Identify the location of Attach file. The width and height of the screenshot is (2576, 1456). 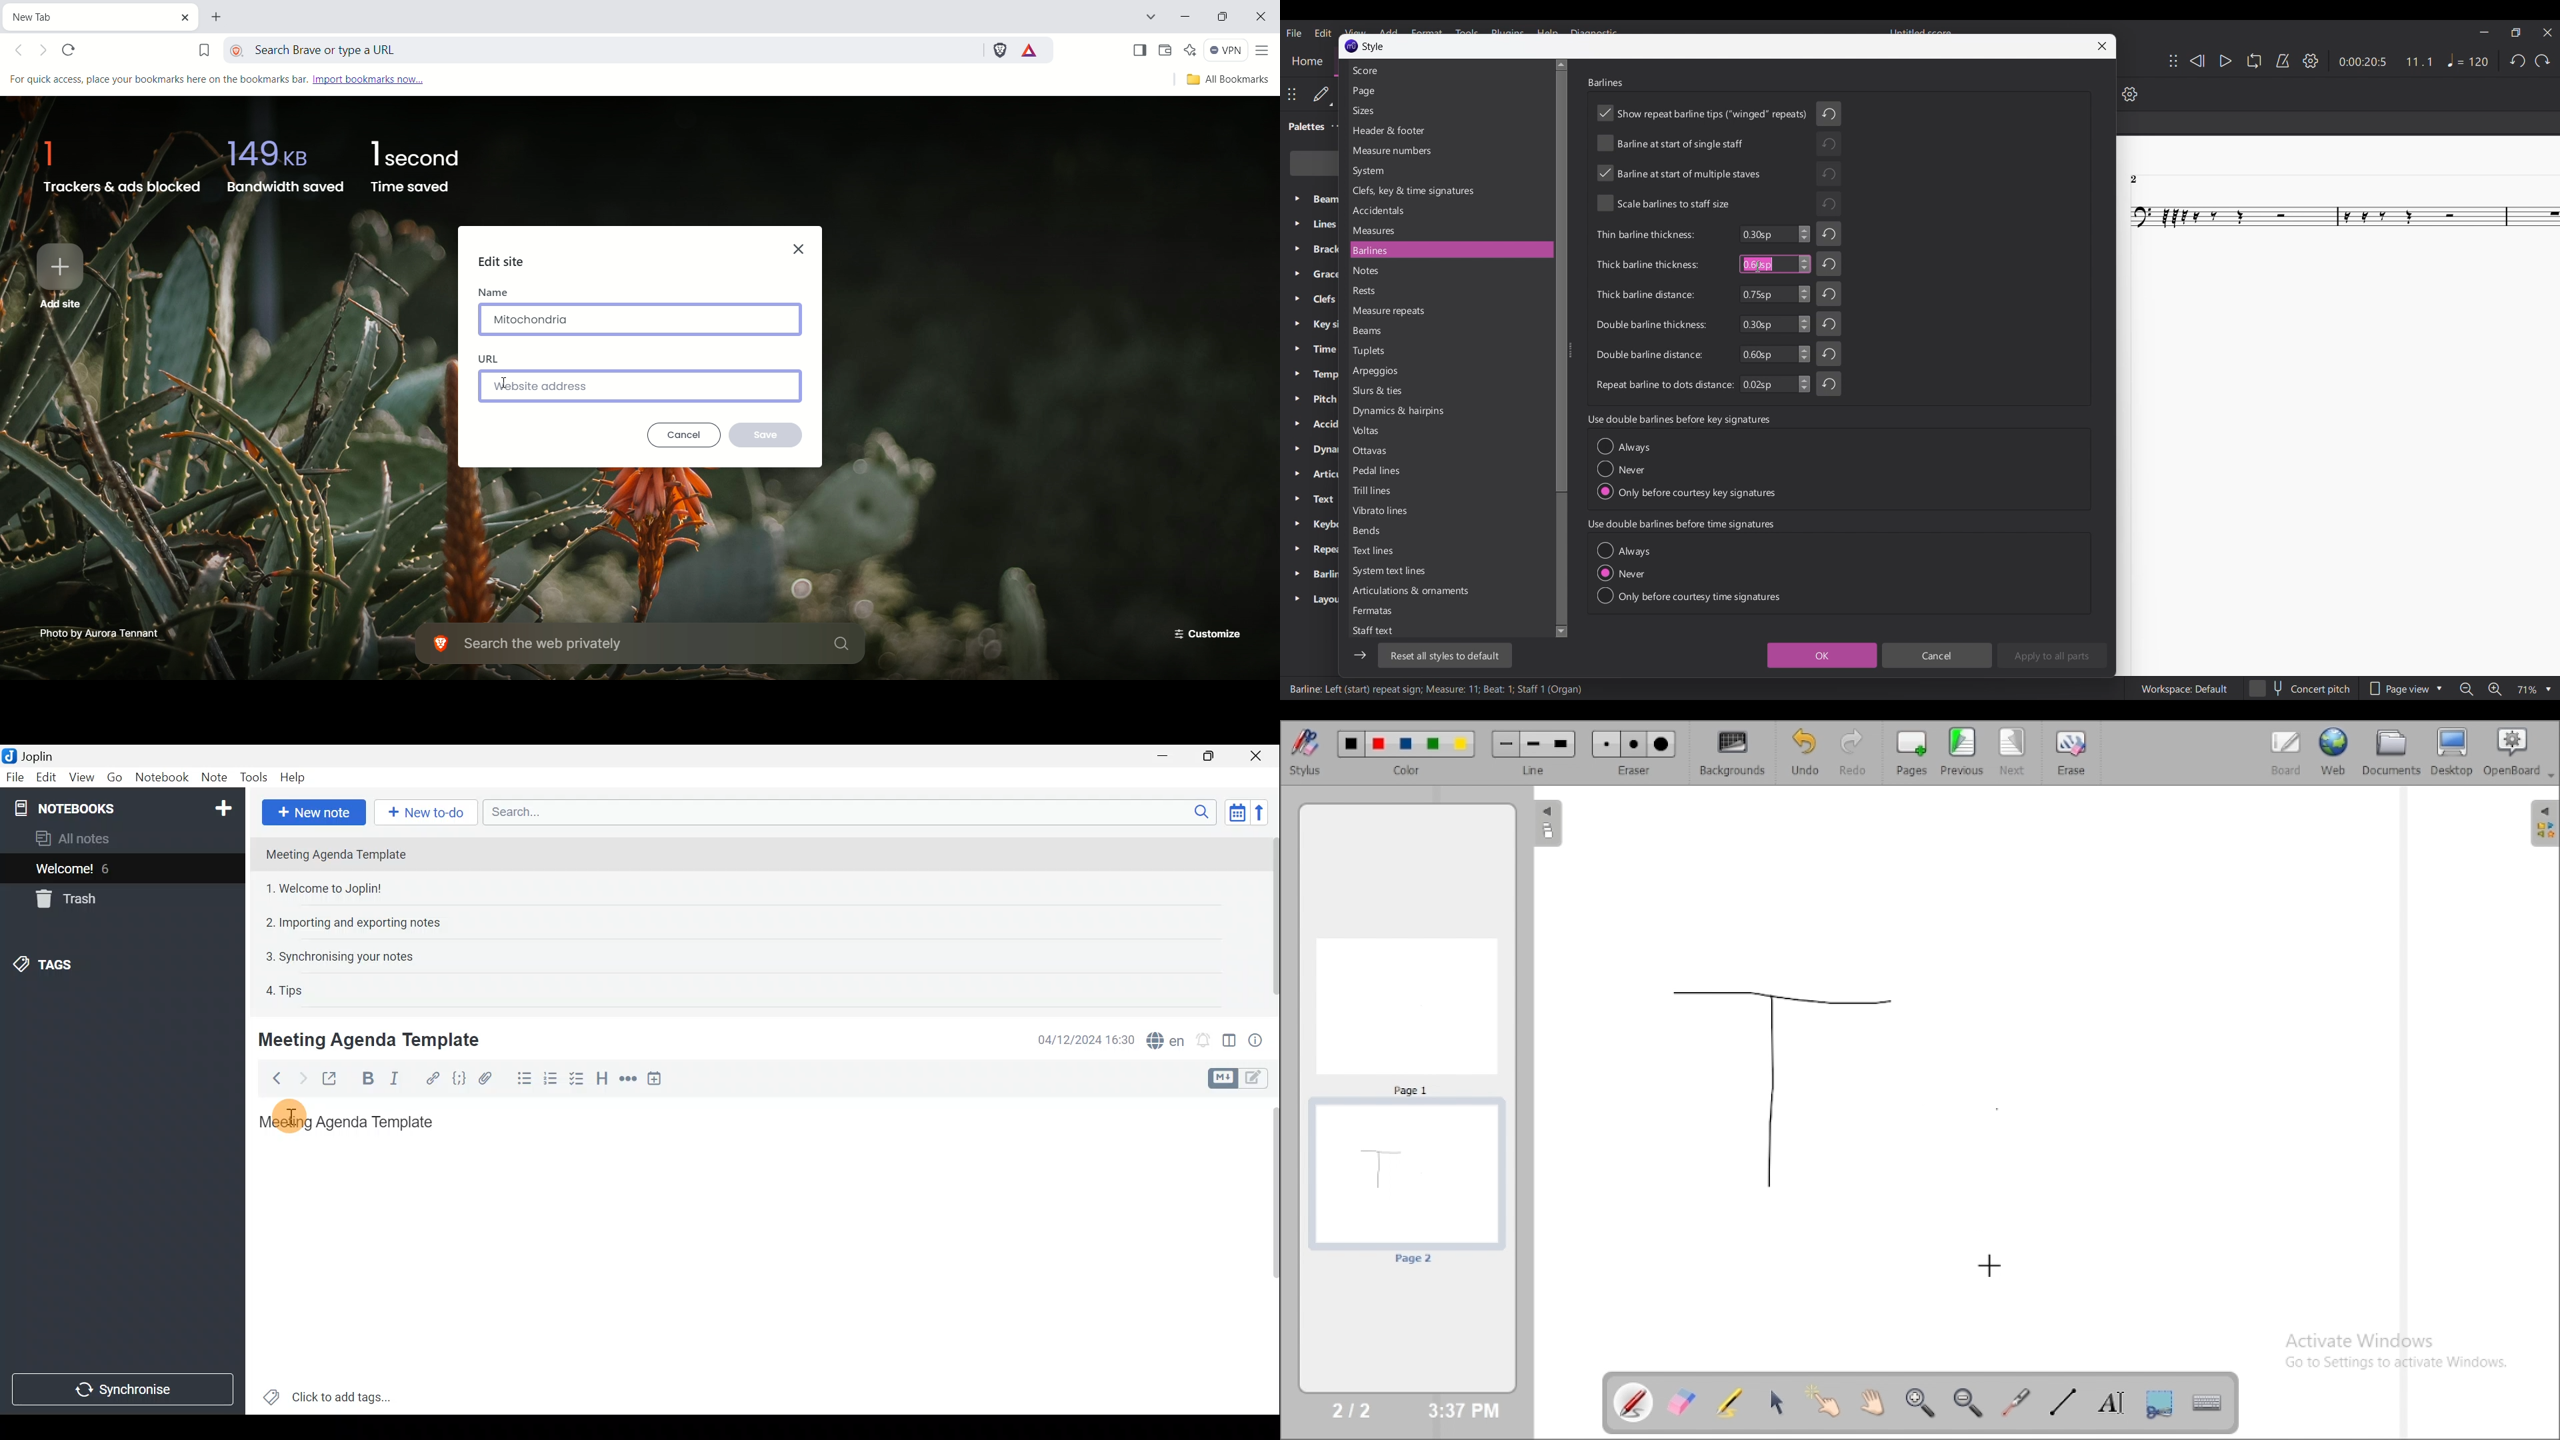
(491, 1079).